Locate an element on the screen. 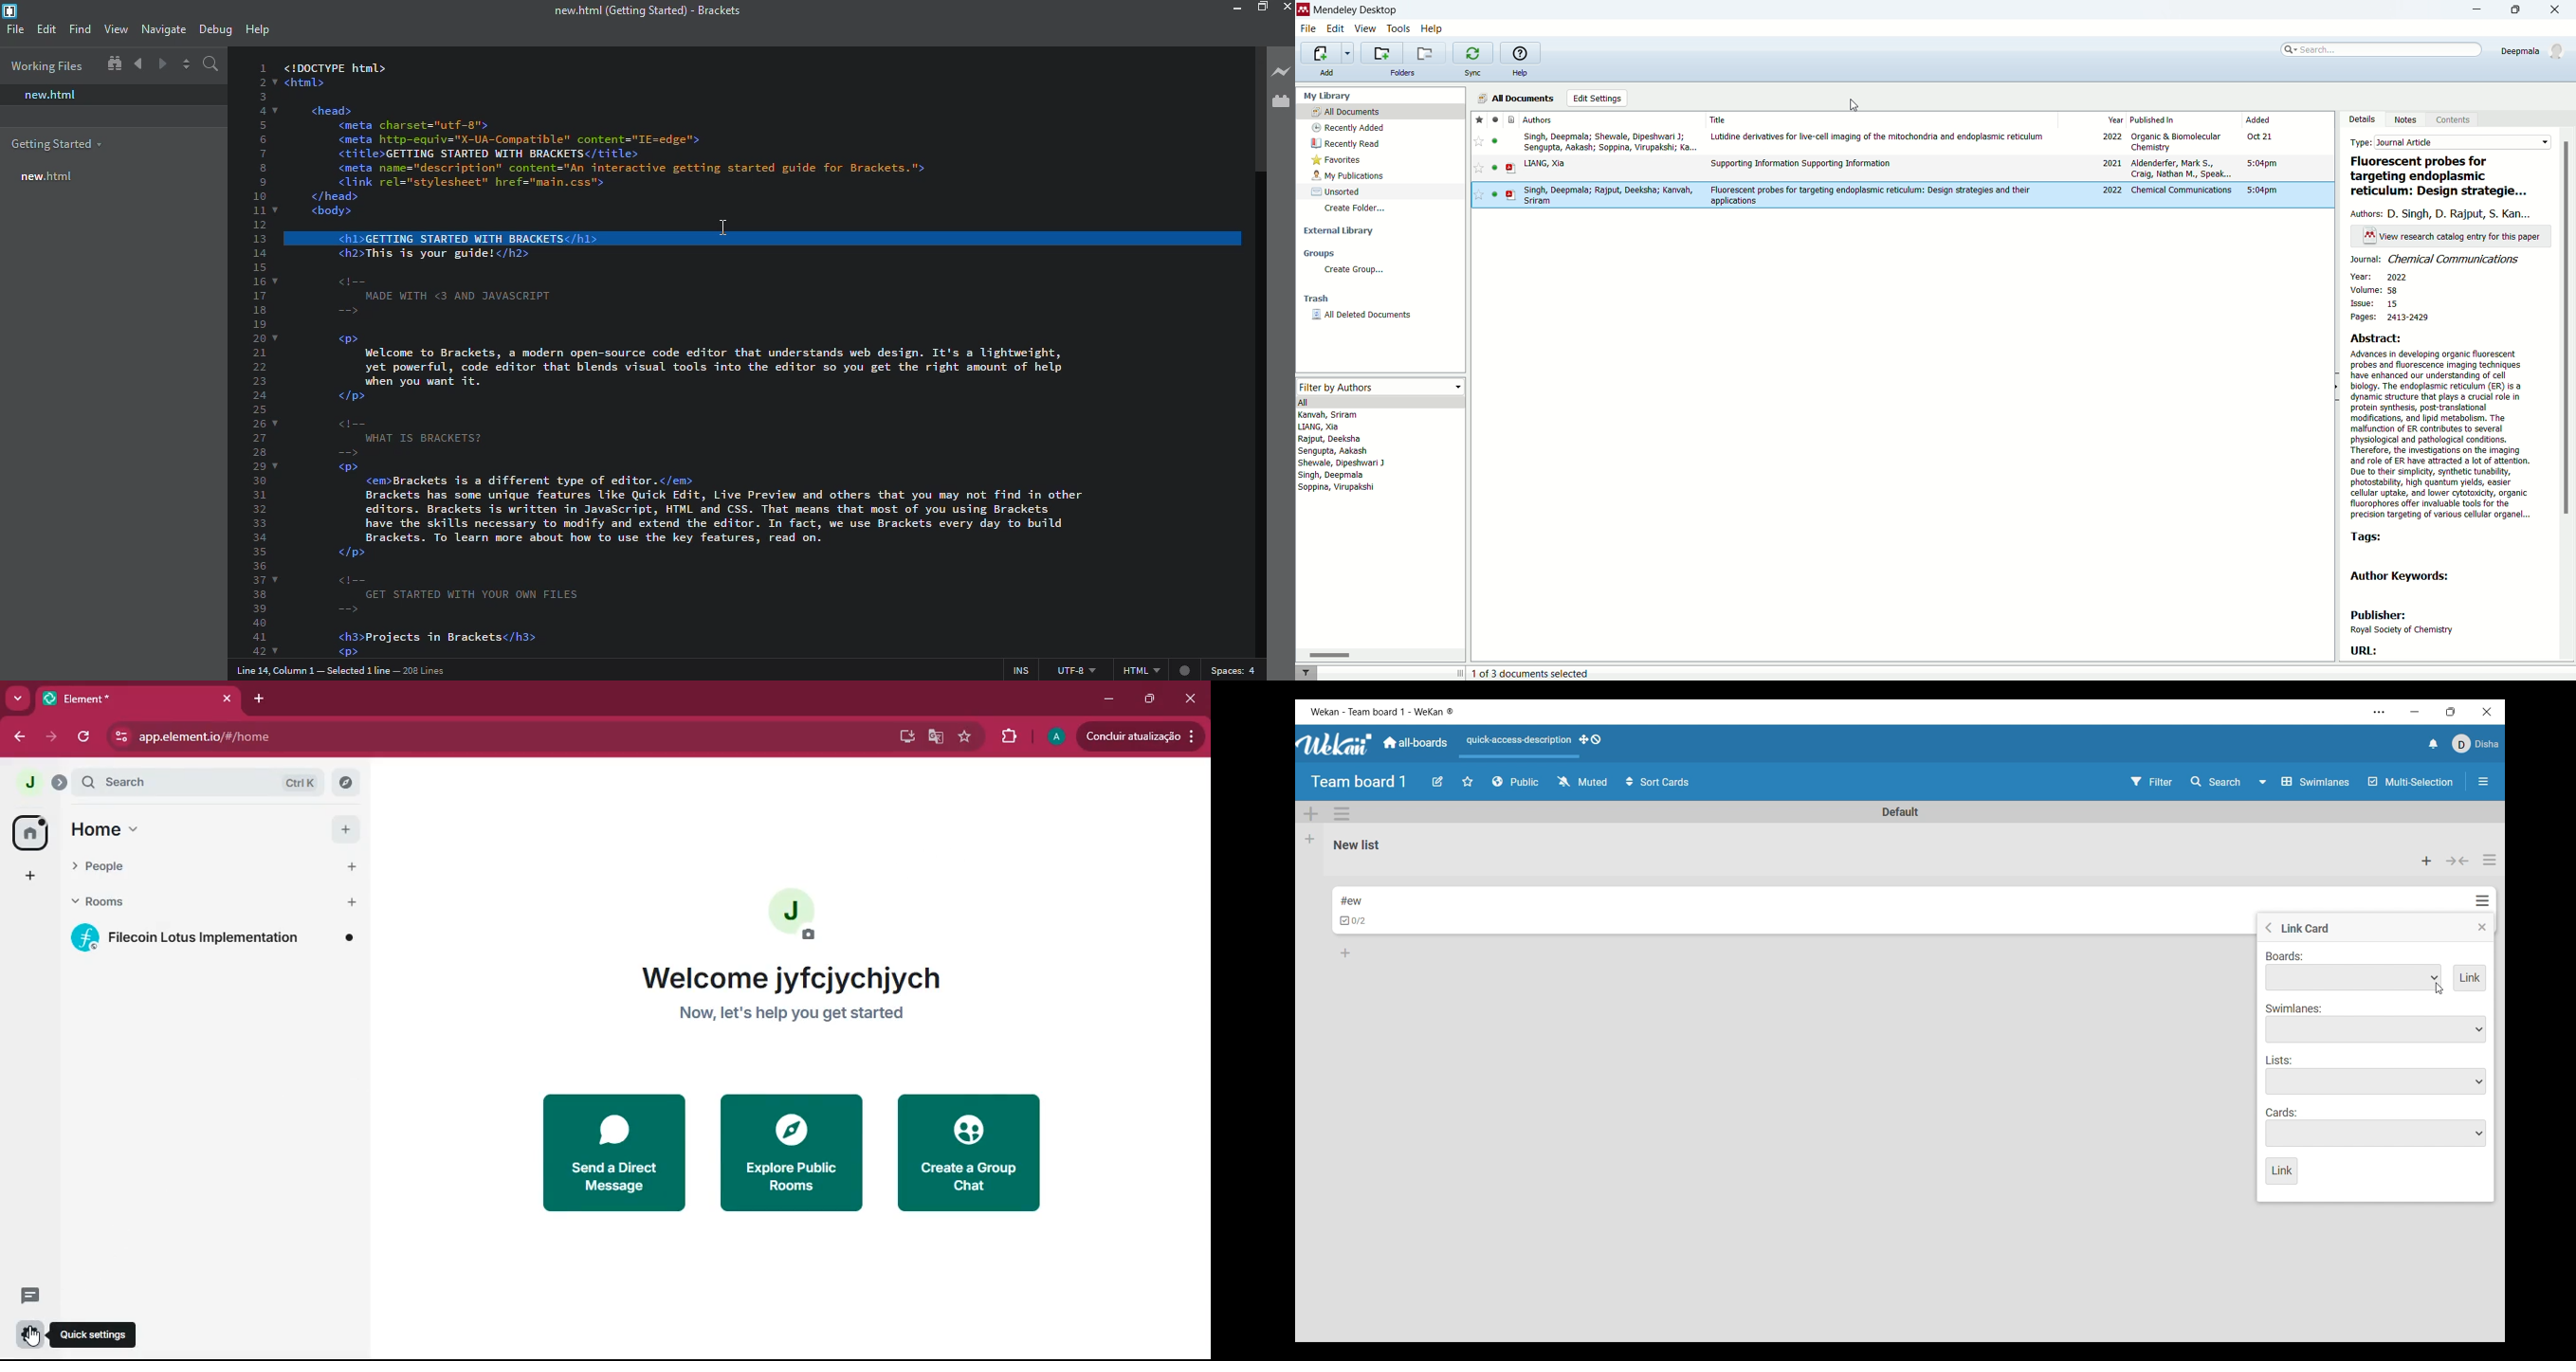 This screenshot has width=2576, height=1372. 2021 is located at coordinates (2109, 163).